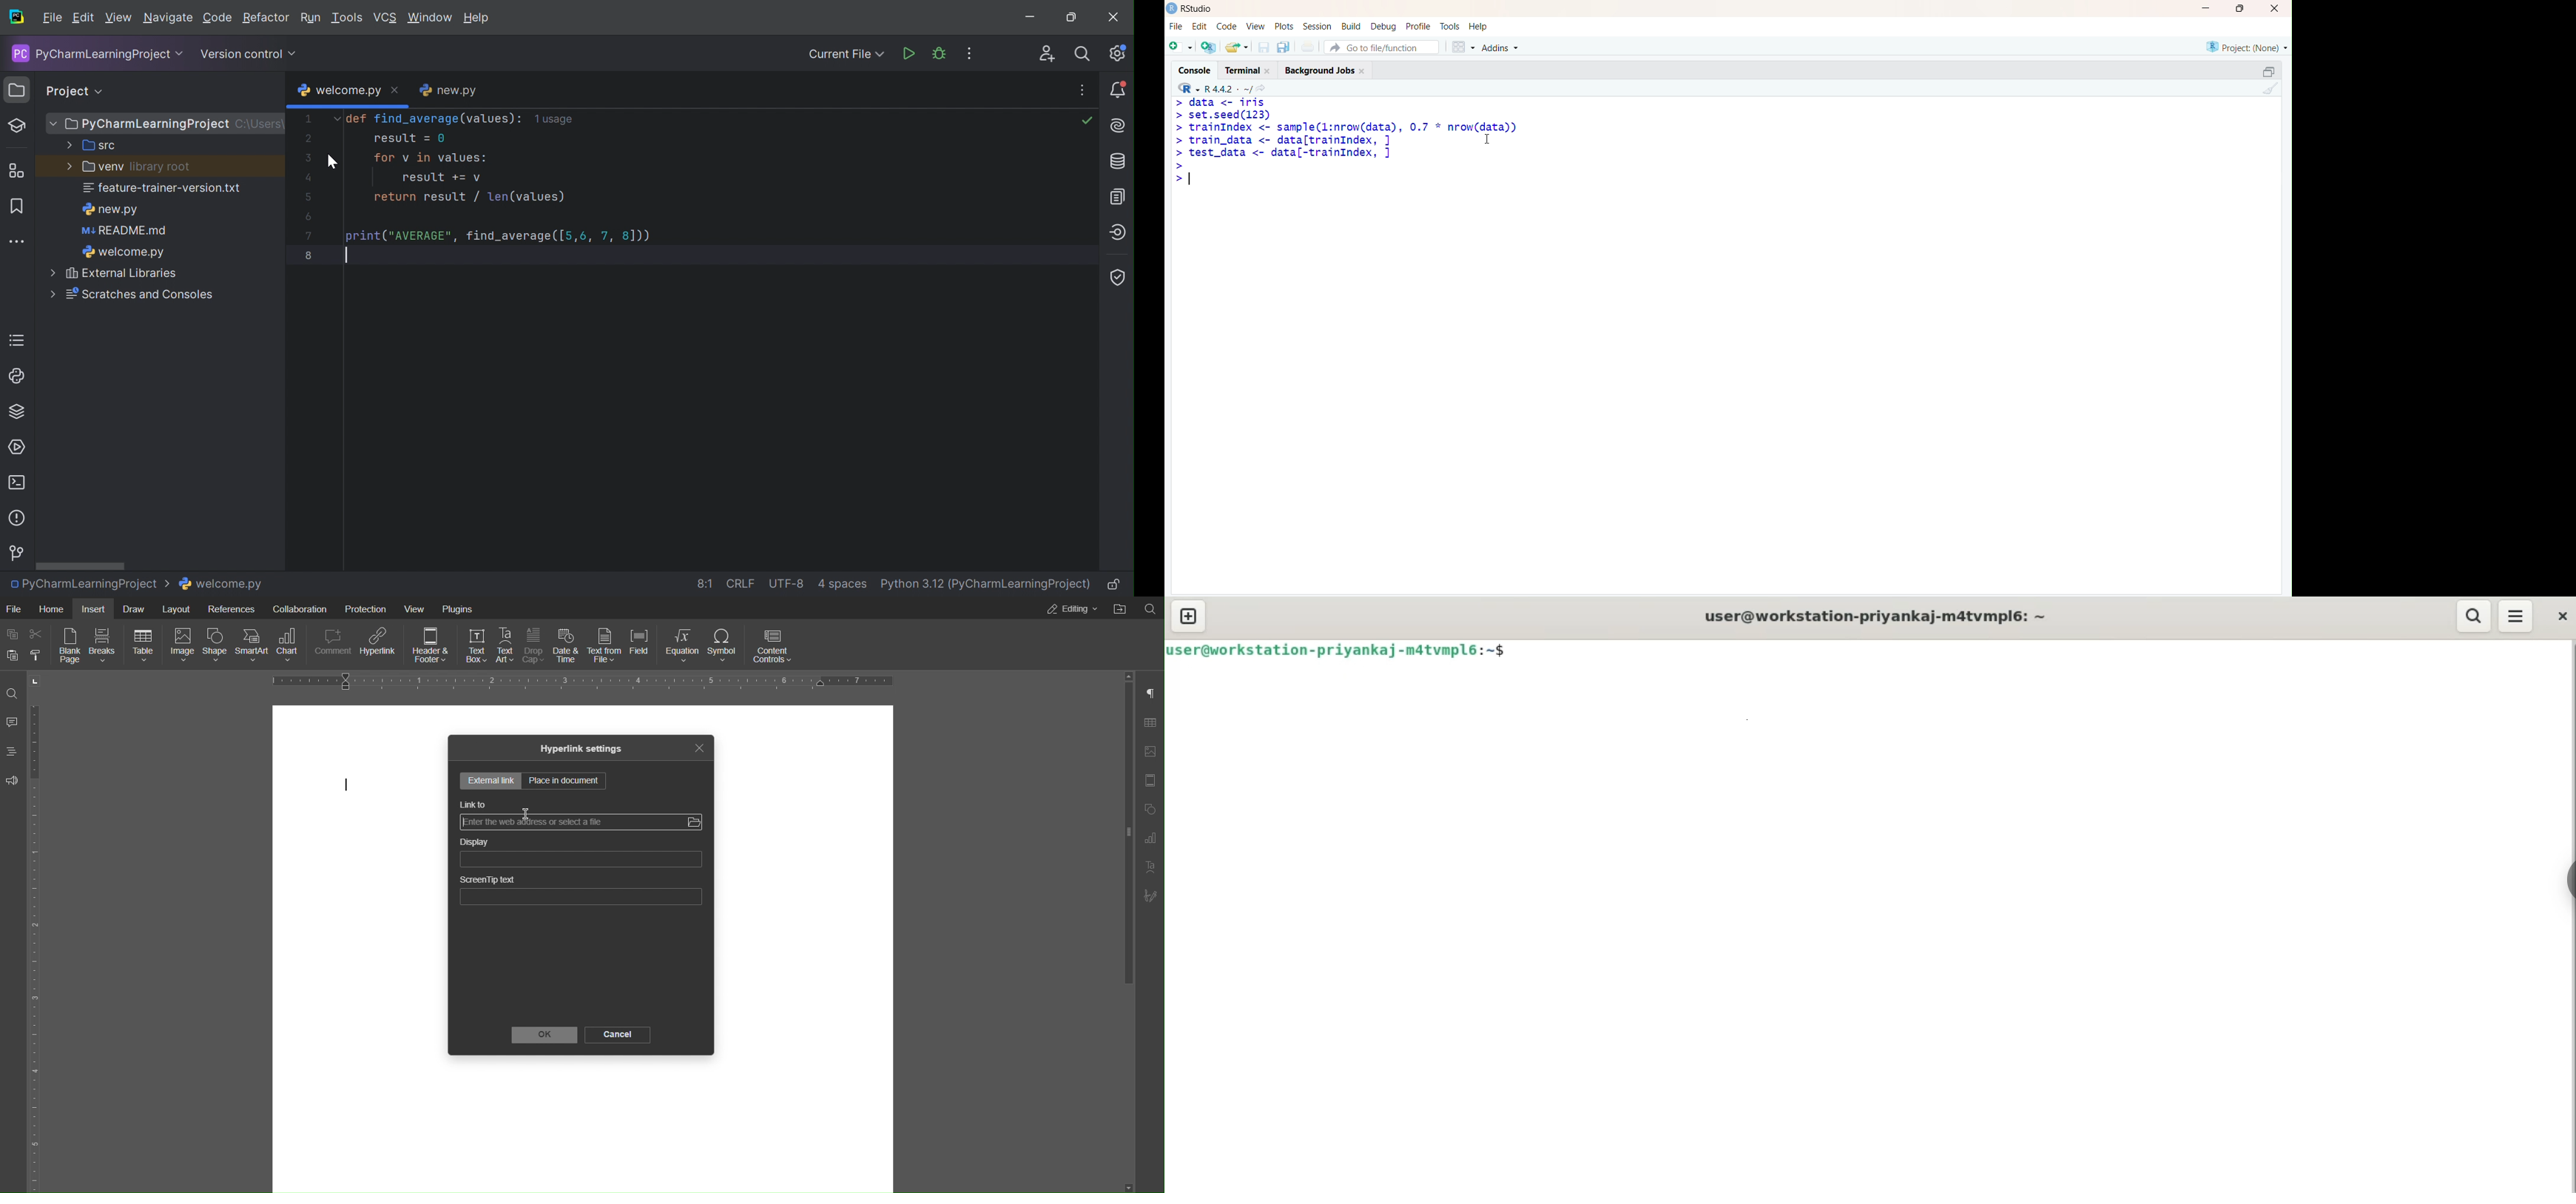 Image resolution: width=2576 pixels, height=1204 pixels. What do you see at coordinates (1461, 45) in the screenshot?
I see `Workspace panes` at bounding box center [1461, 45].